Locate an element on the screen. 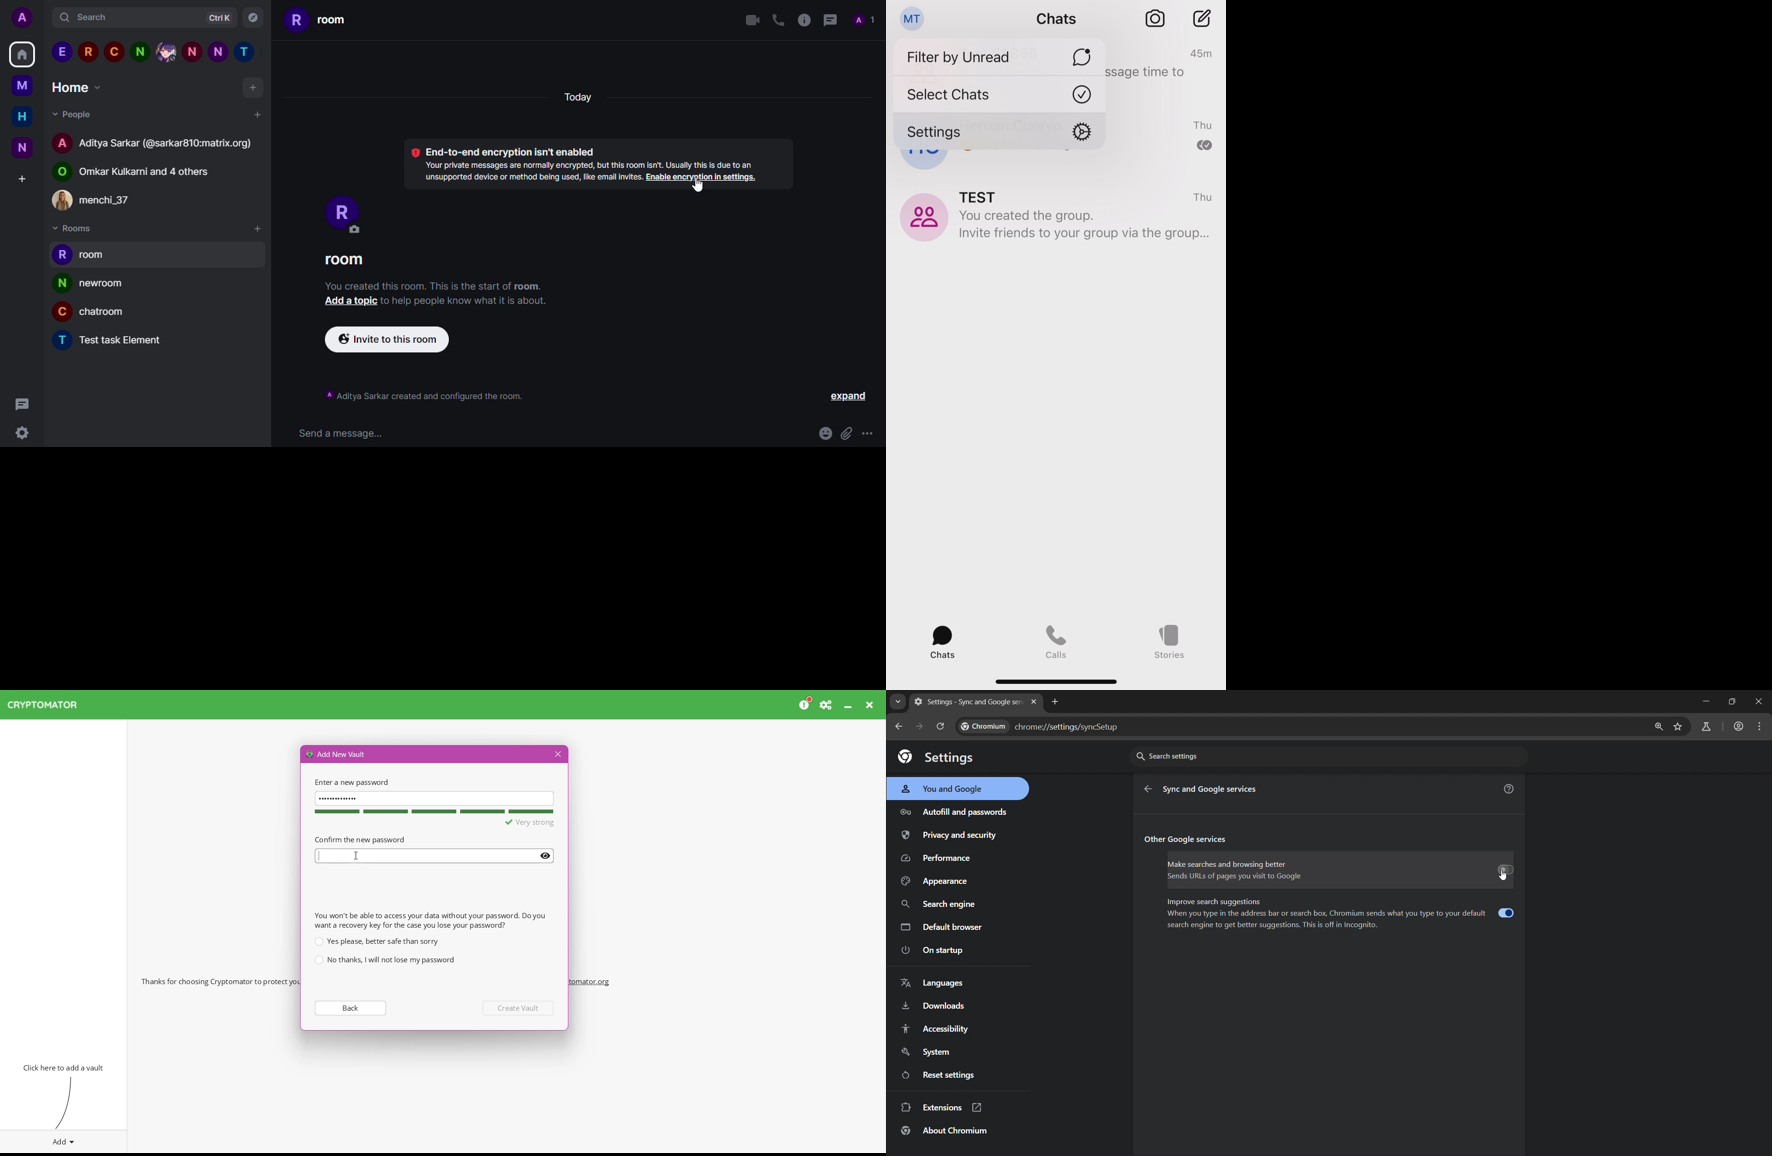 This screenshot has height=1176, width=1792. calls is located at coordinates (1057, 640).